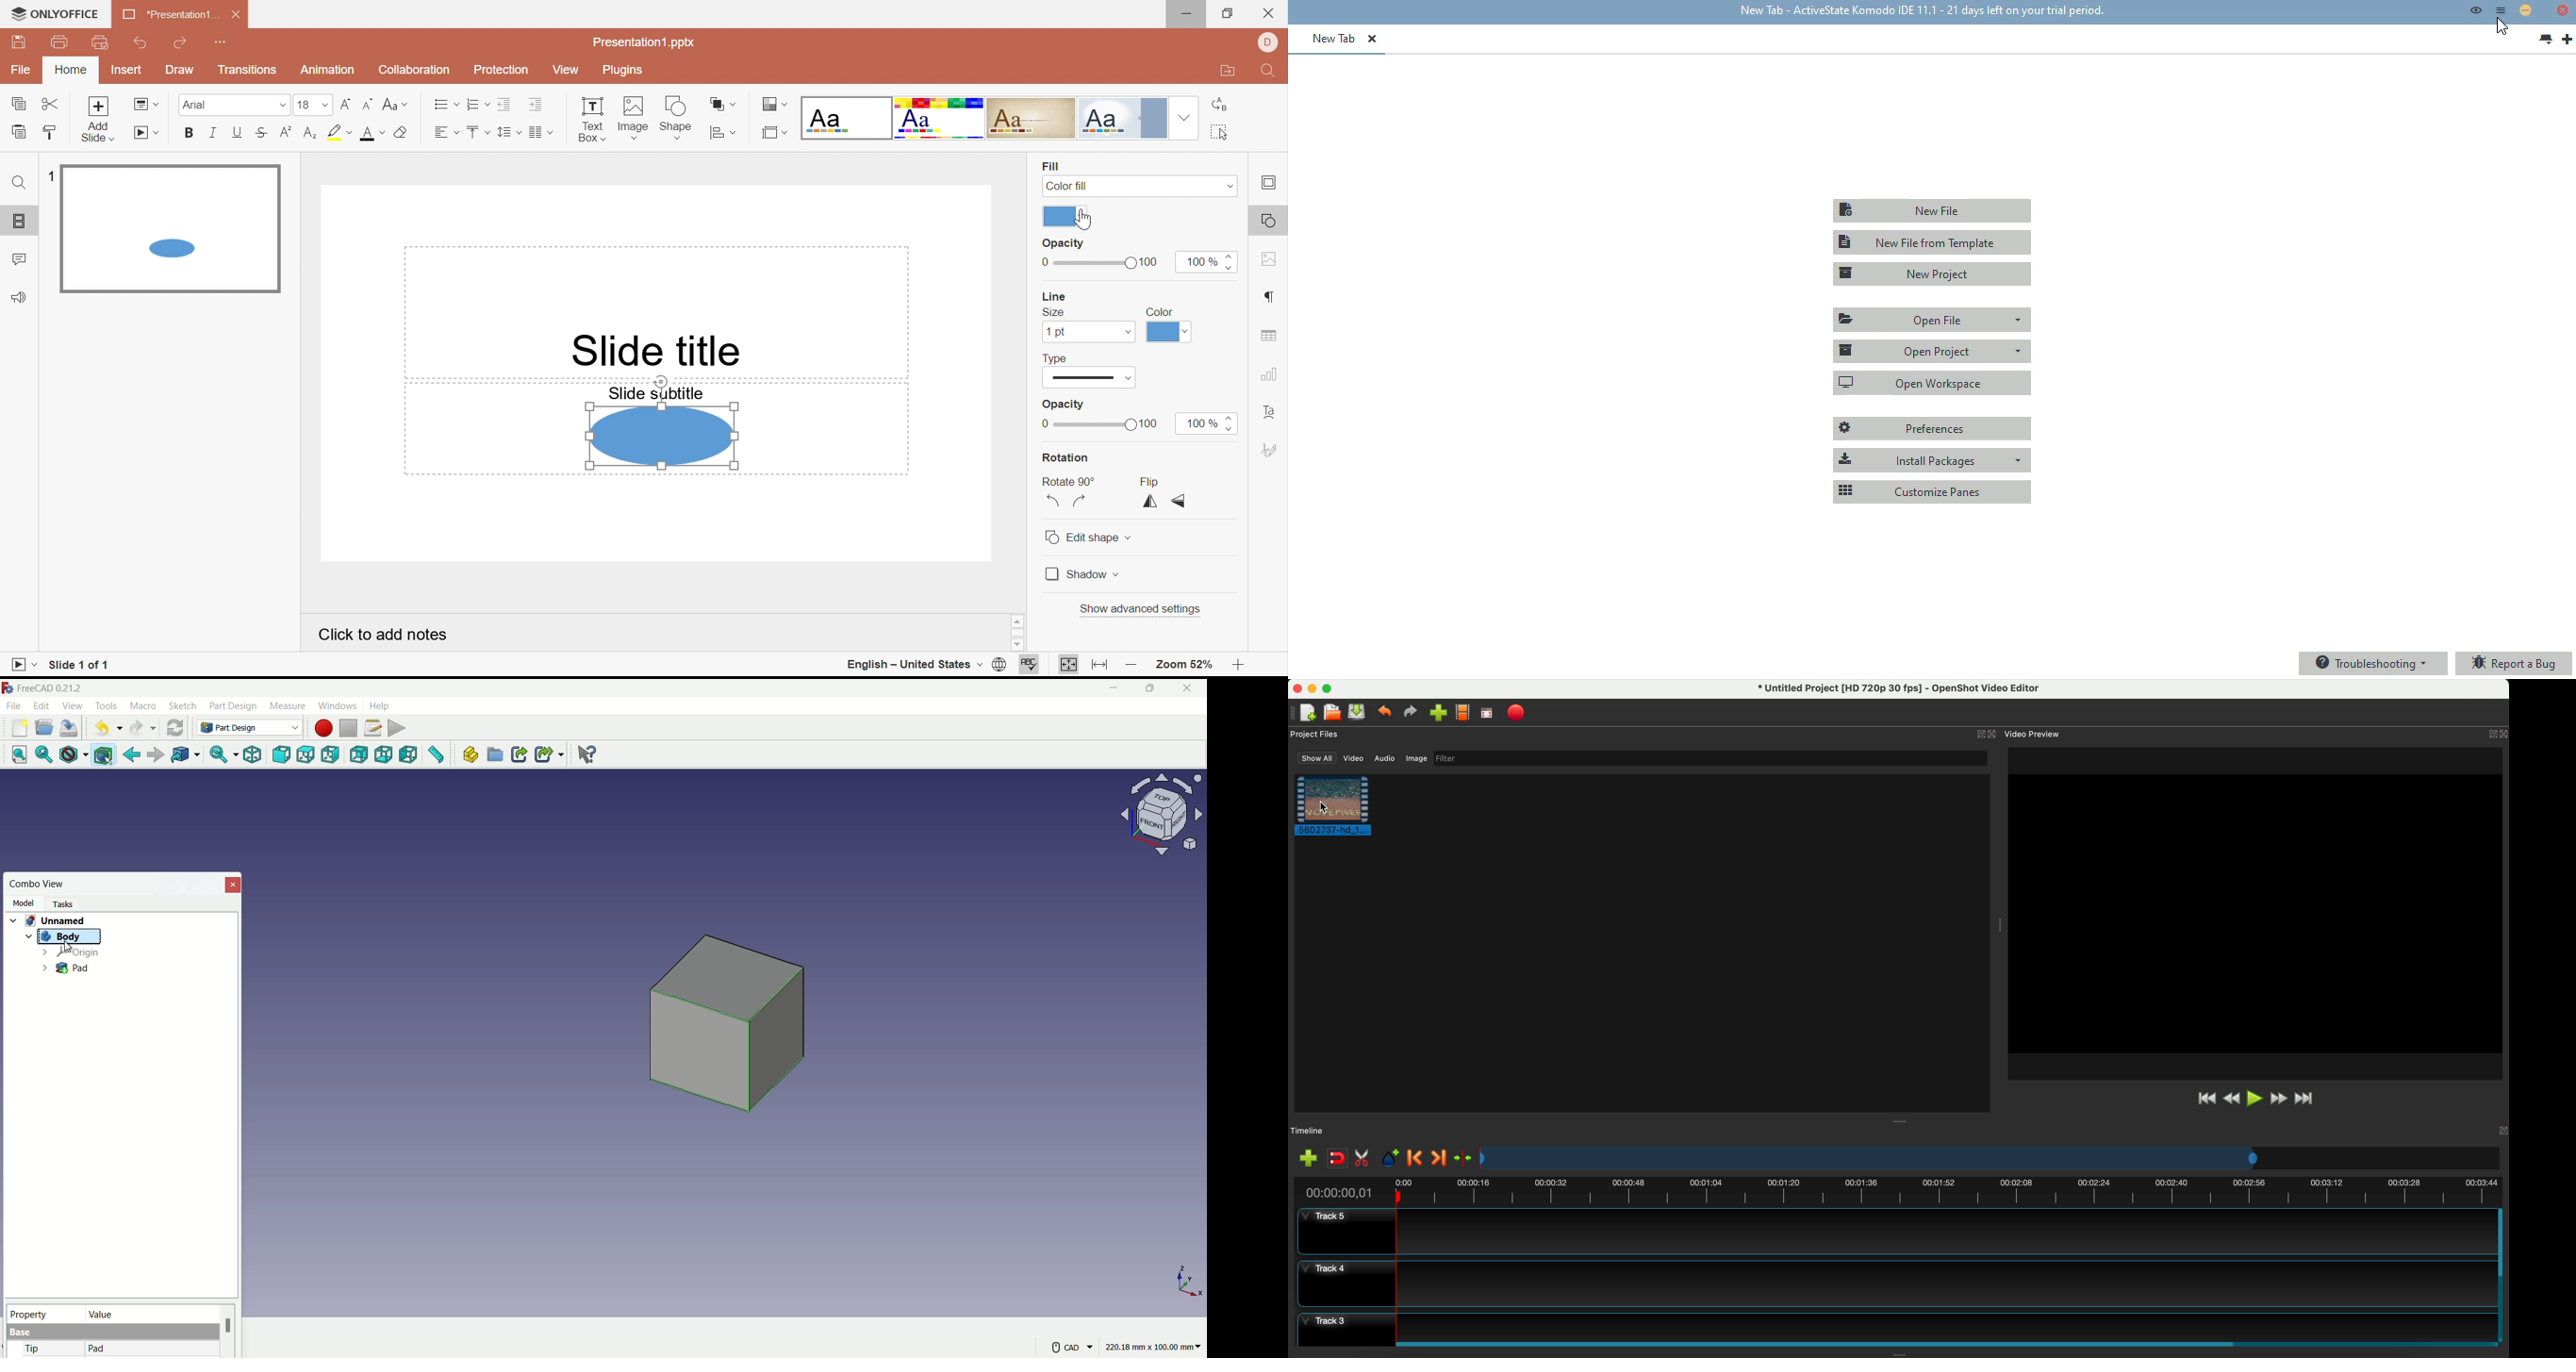 This screenshot has width=2576, height=1372. I want to click on Edit shape, so click(1087, 539).